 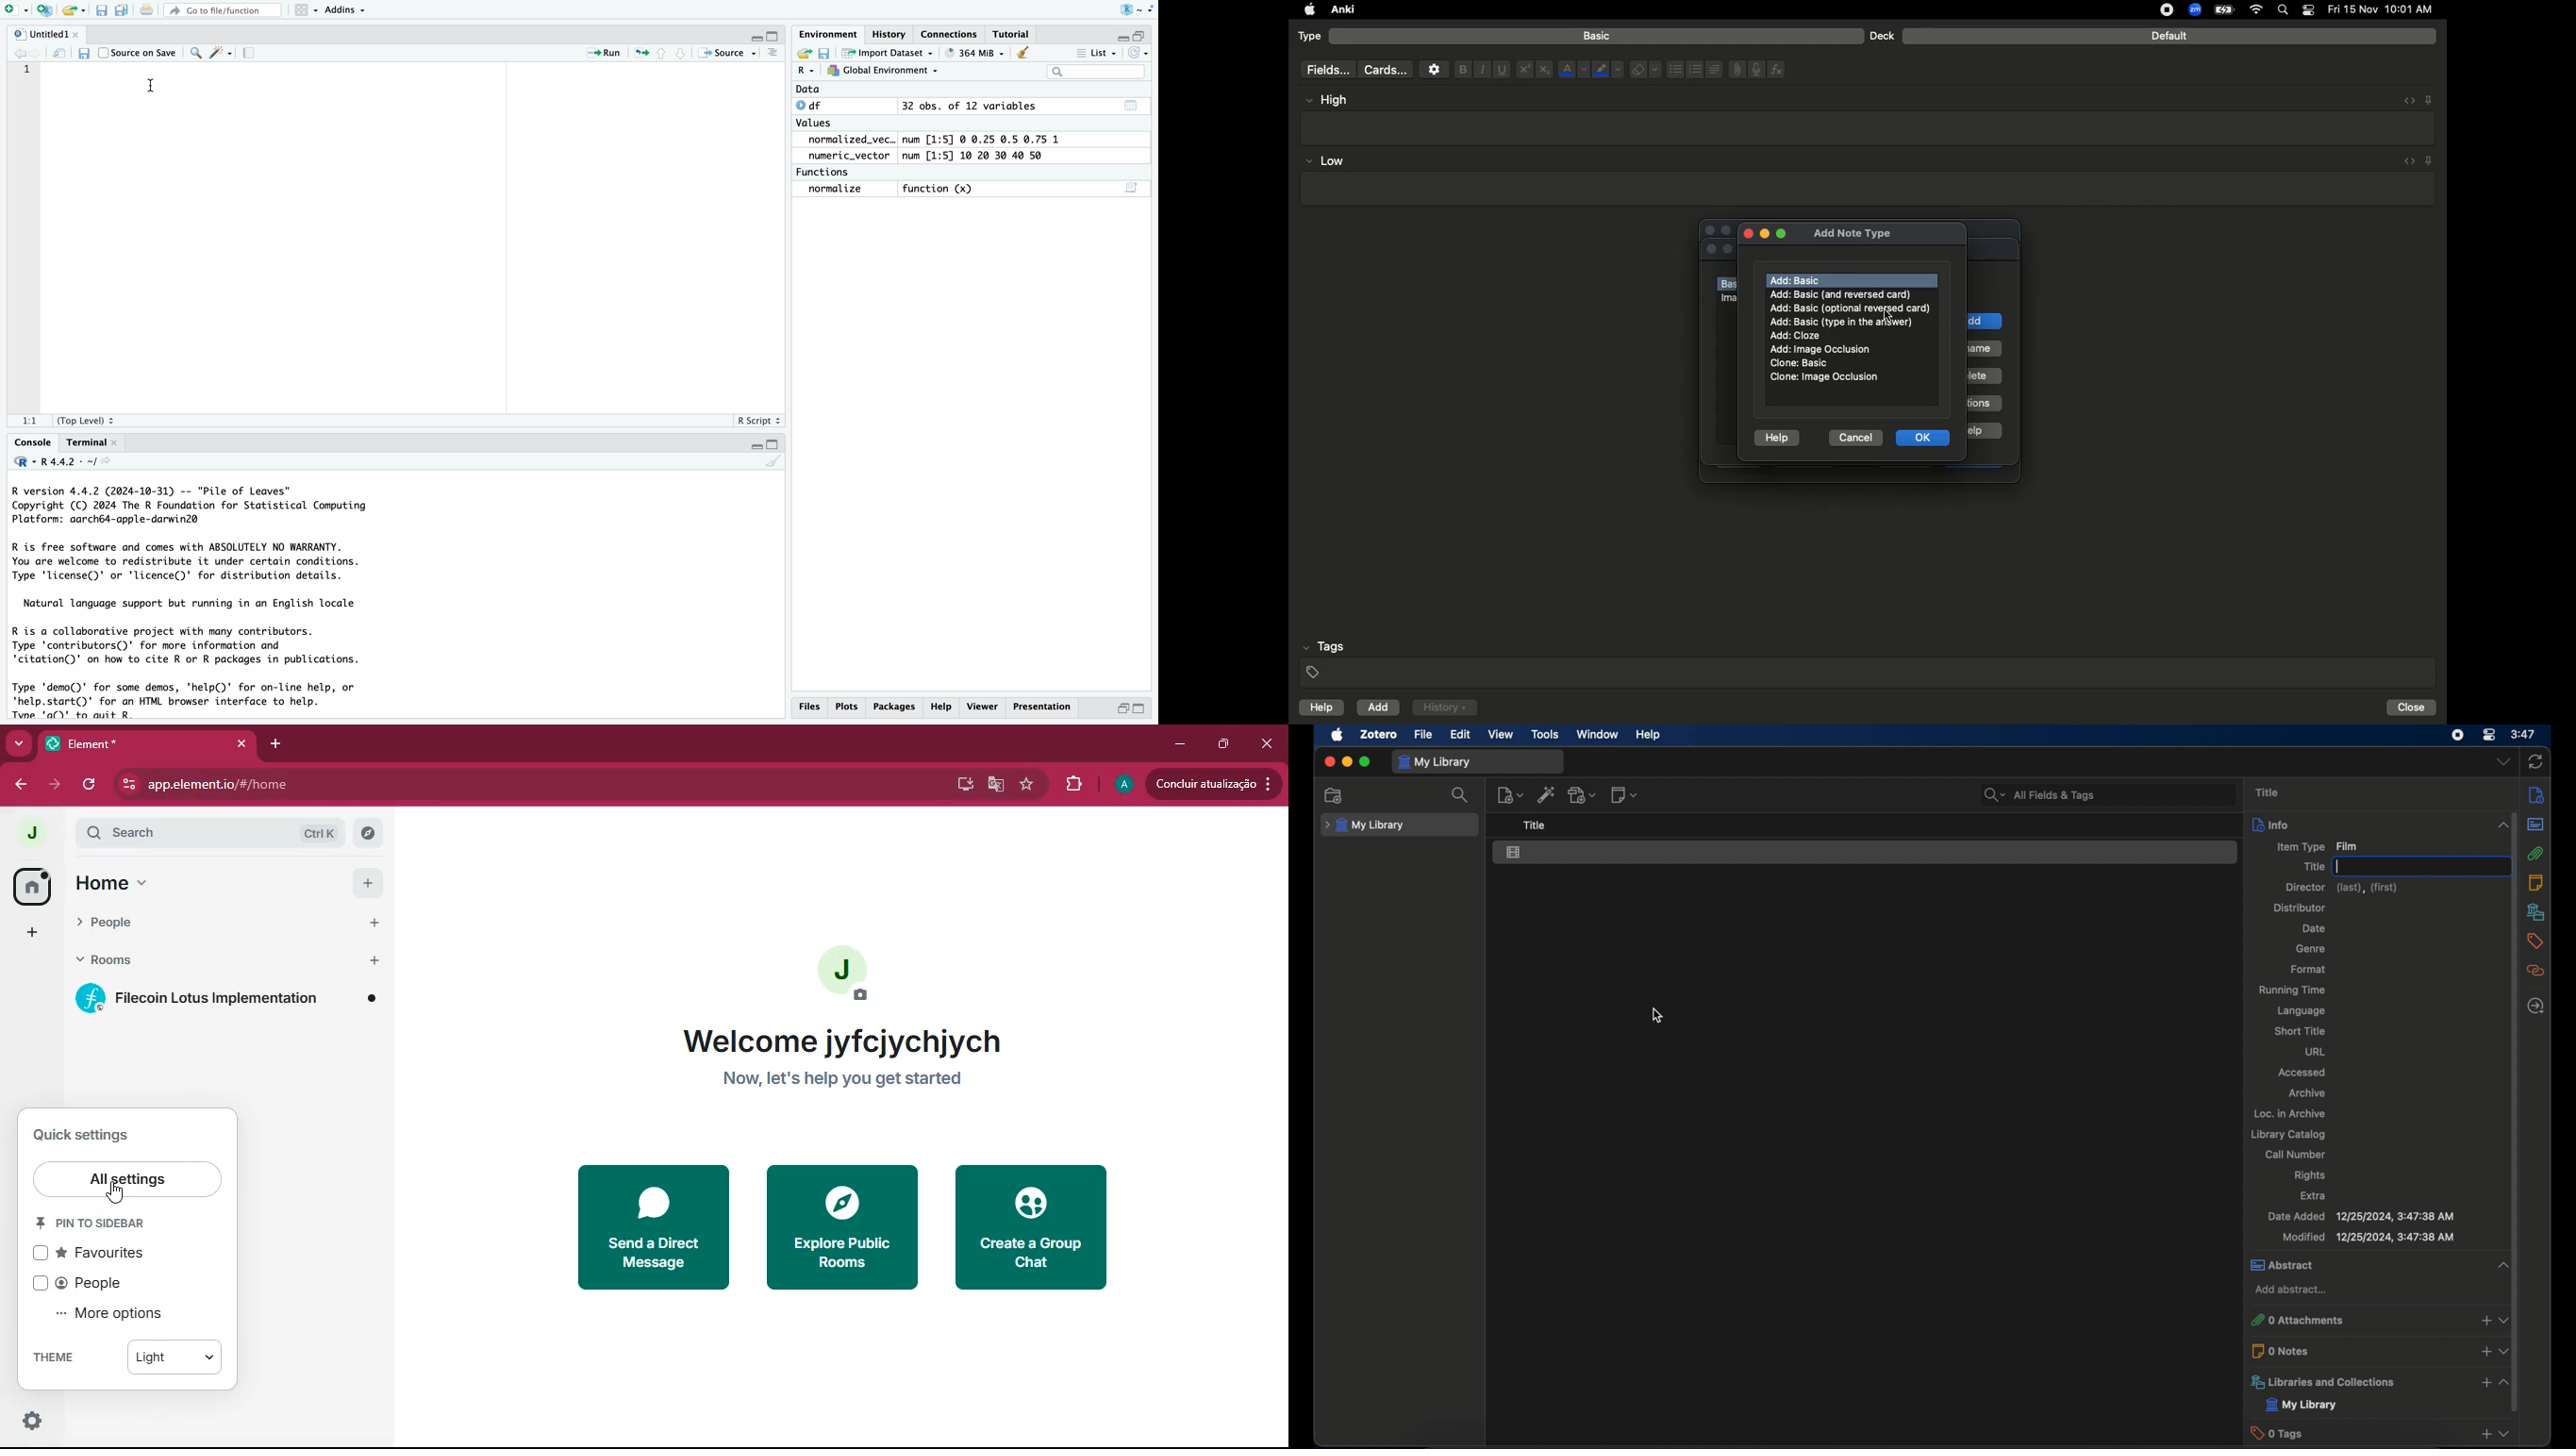 What do you see at coordinates (762, 445) in the screenshot?
I see `Fullscreen` at bounding box center [762, 445].